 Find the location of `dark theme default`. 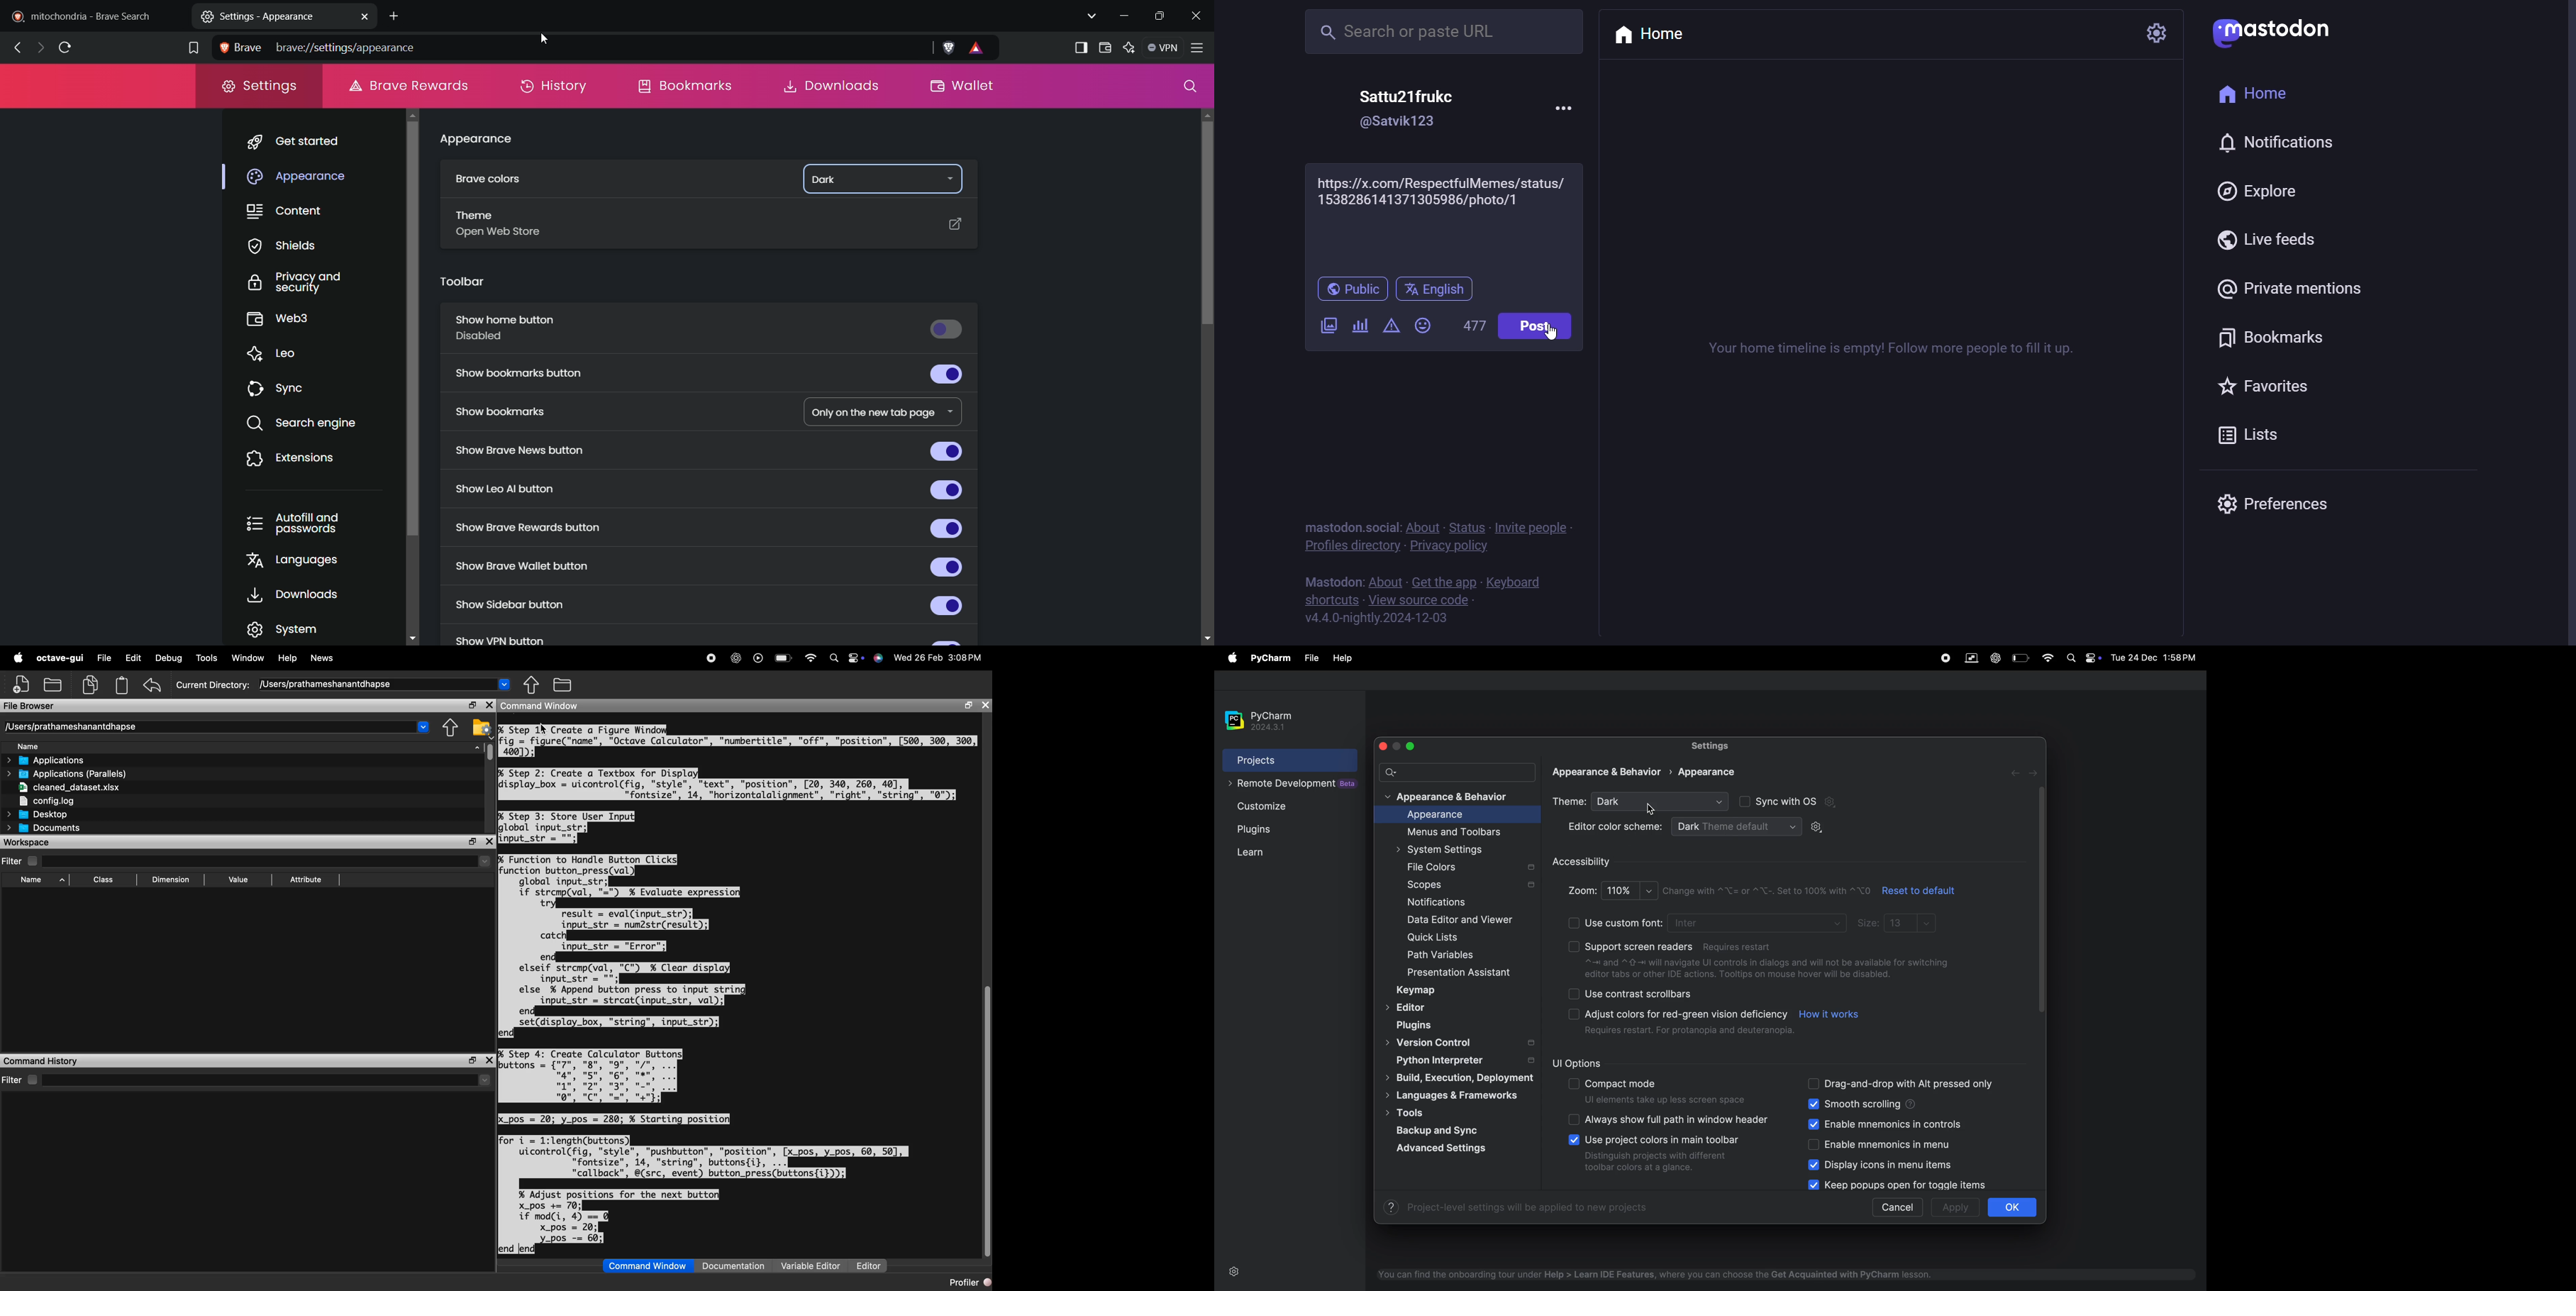

dark theme default is located at coordinates (1757, 826).